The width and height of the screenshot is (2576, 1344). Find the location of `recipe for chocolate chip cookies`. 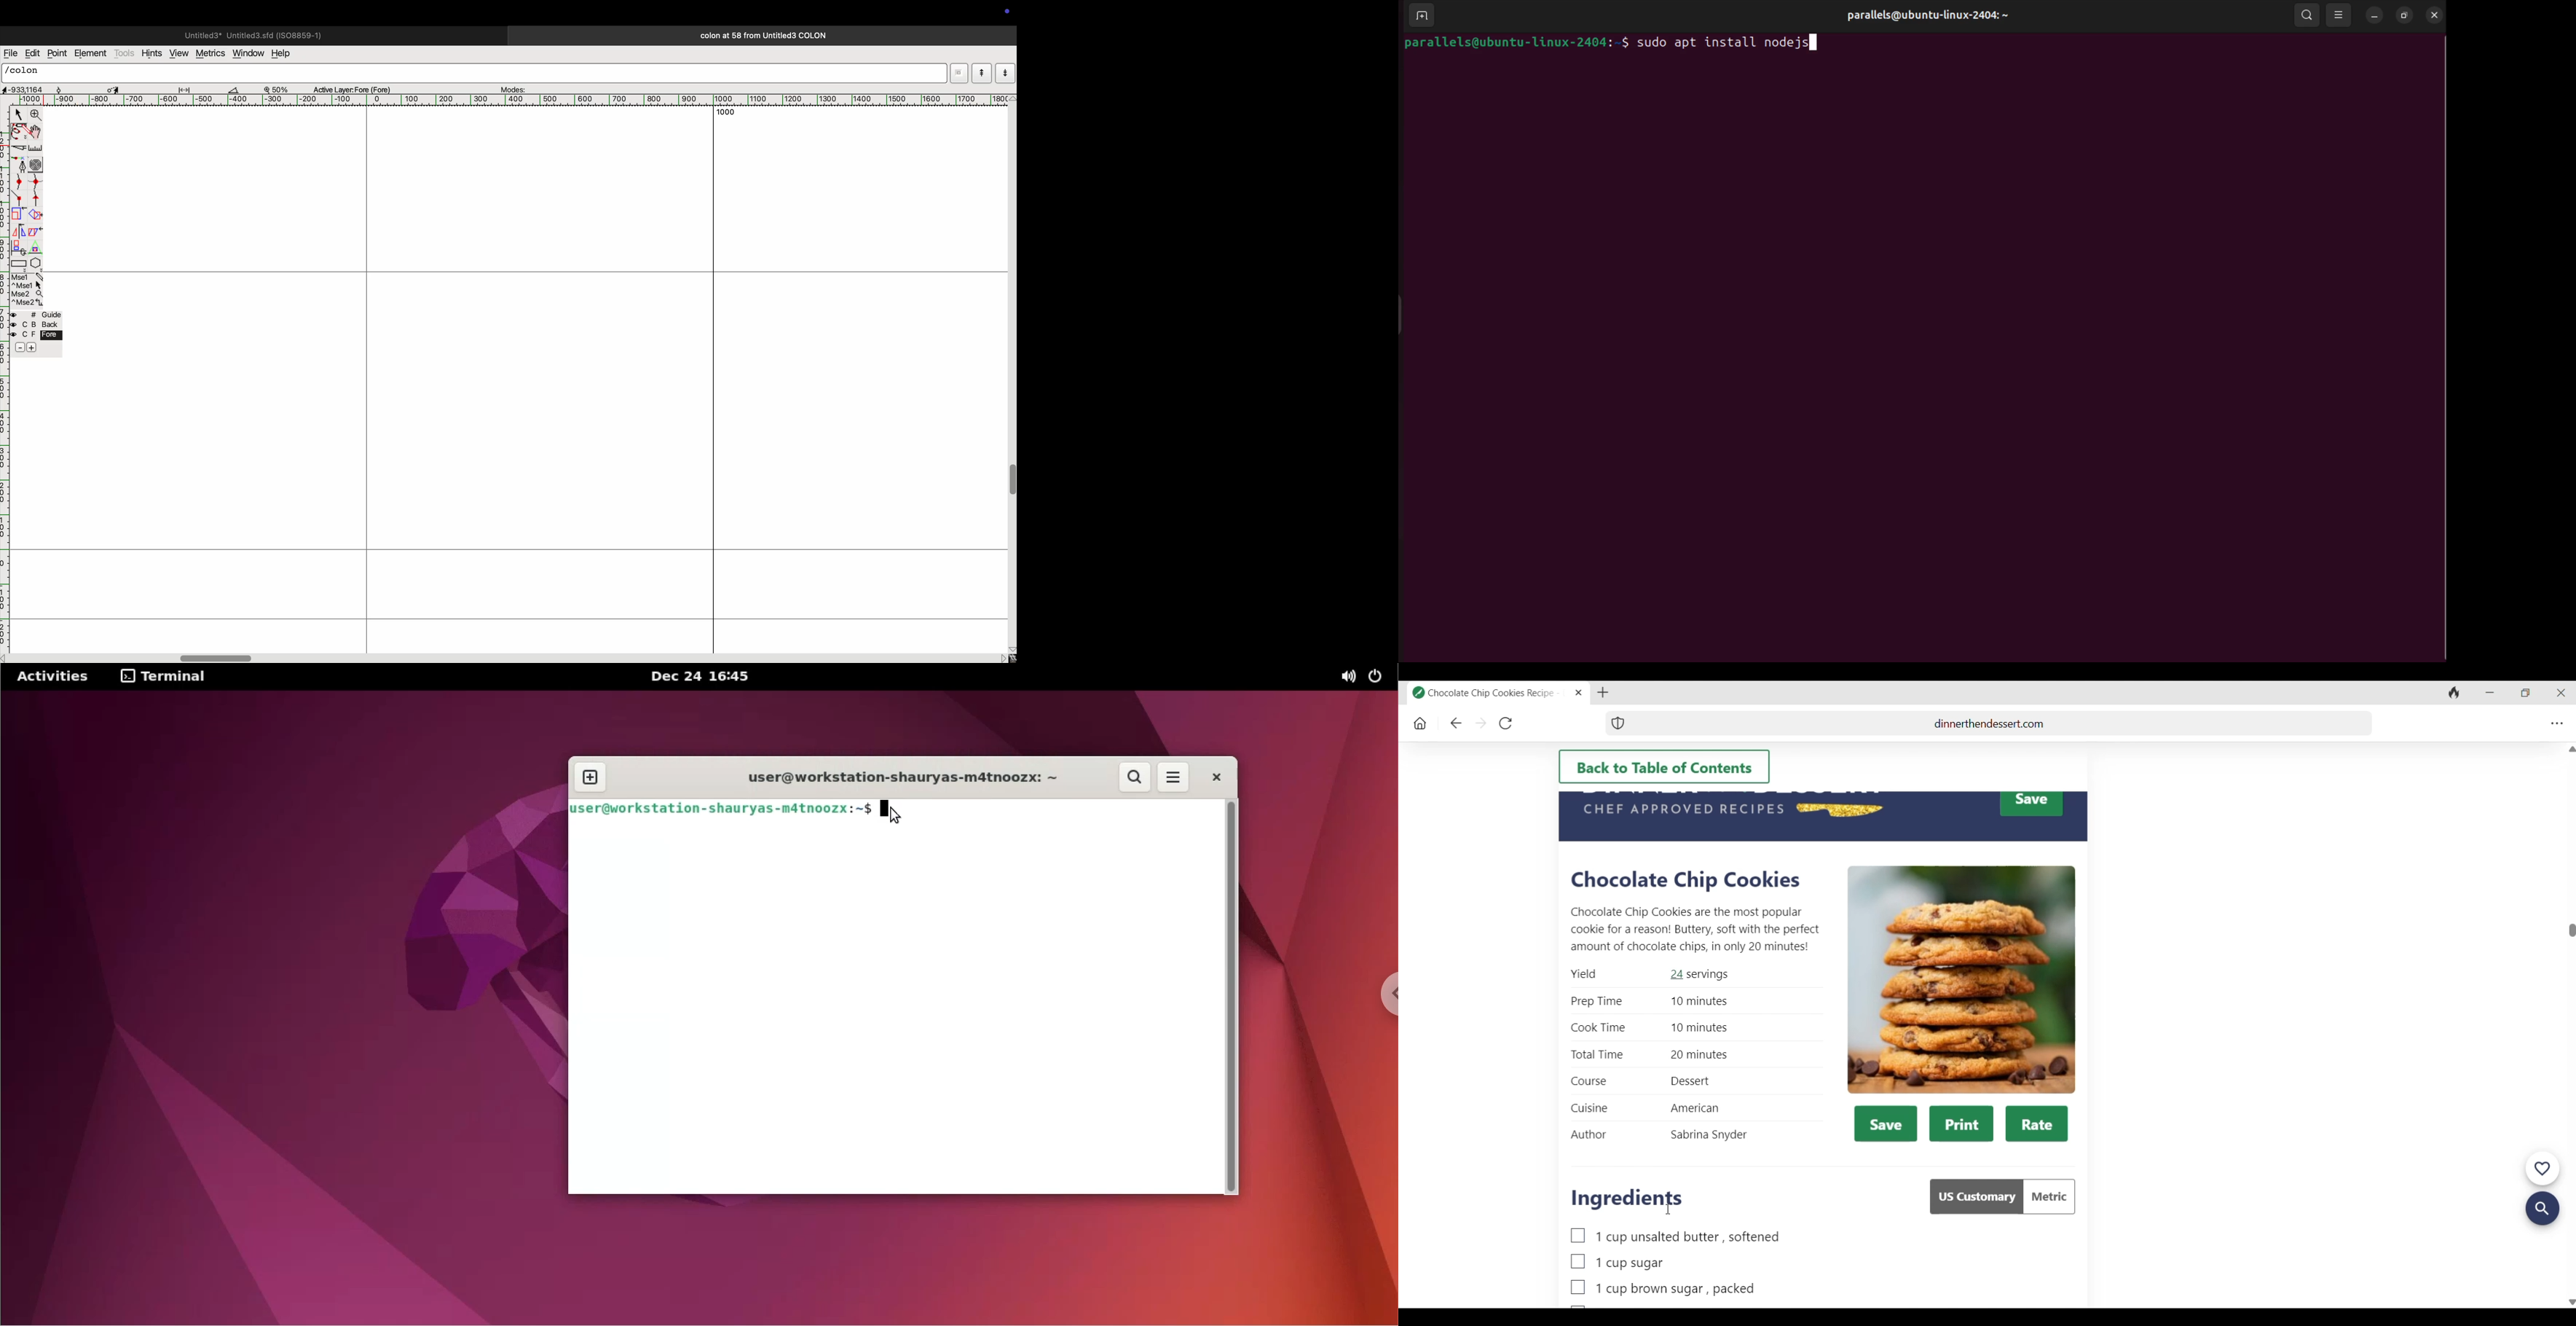

recipe for chocolate chip cookies is located at coordinates (1490, 693).